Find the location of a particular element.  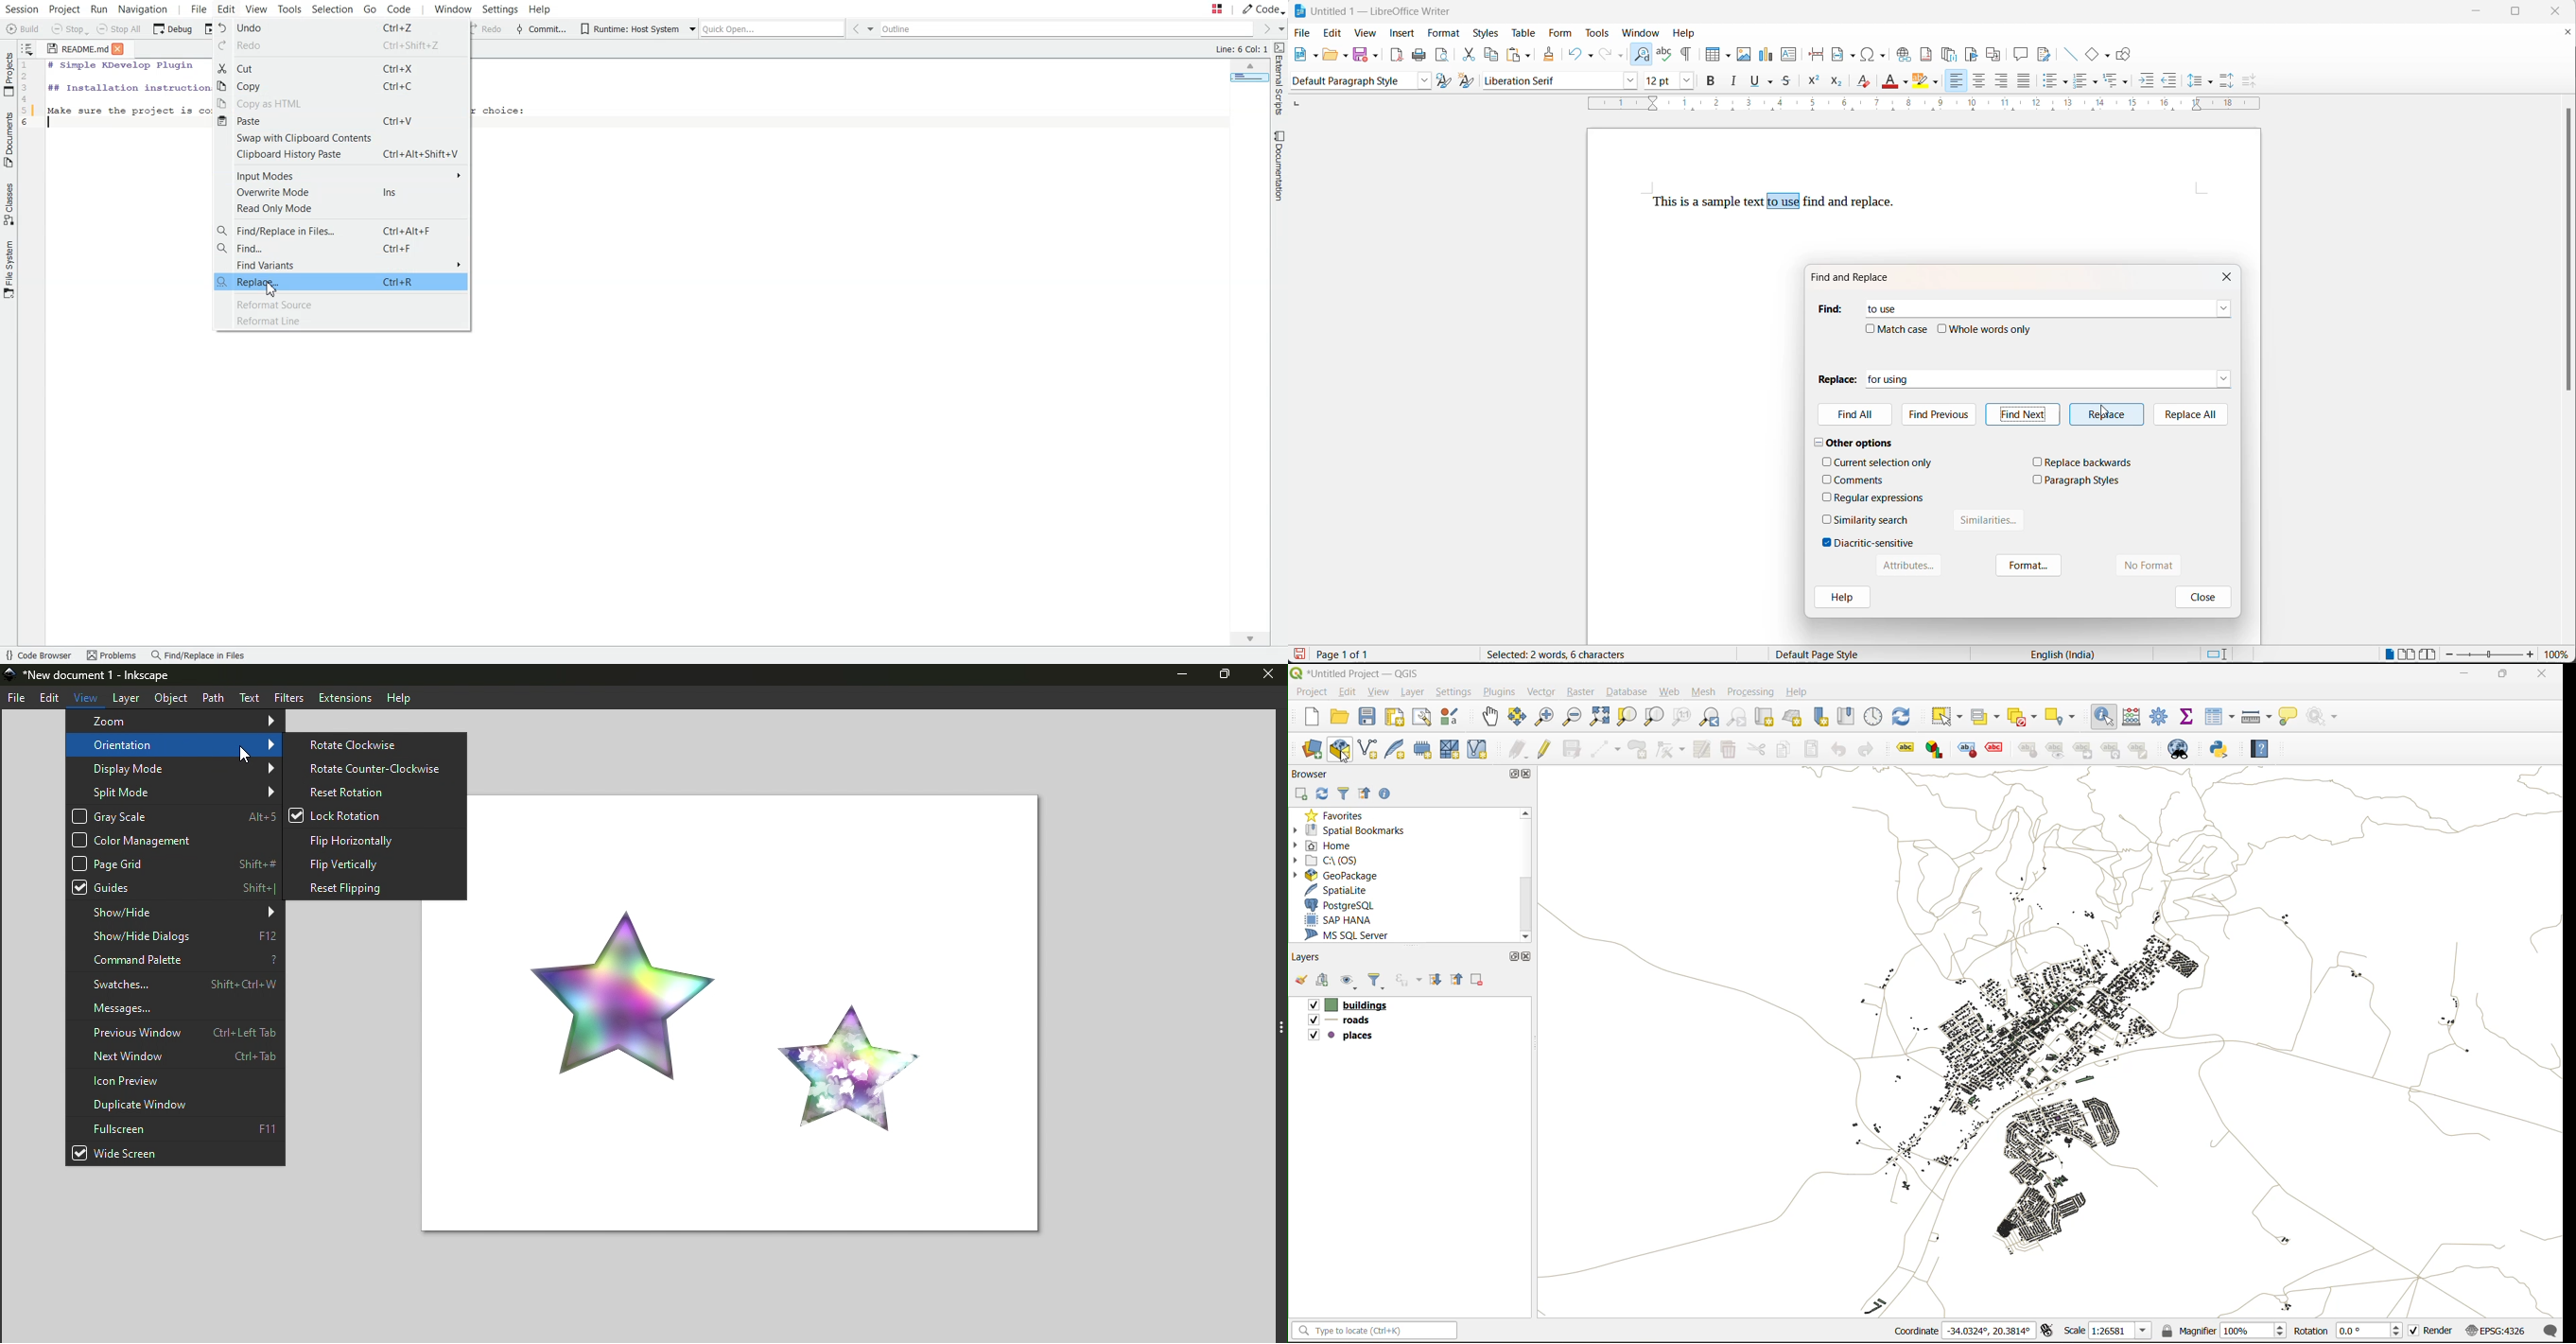

places is located at coordinates (1341, 1037).